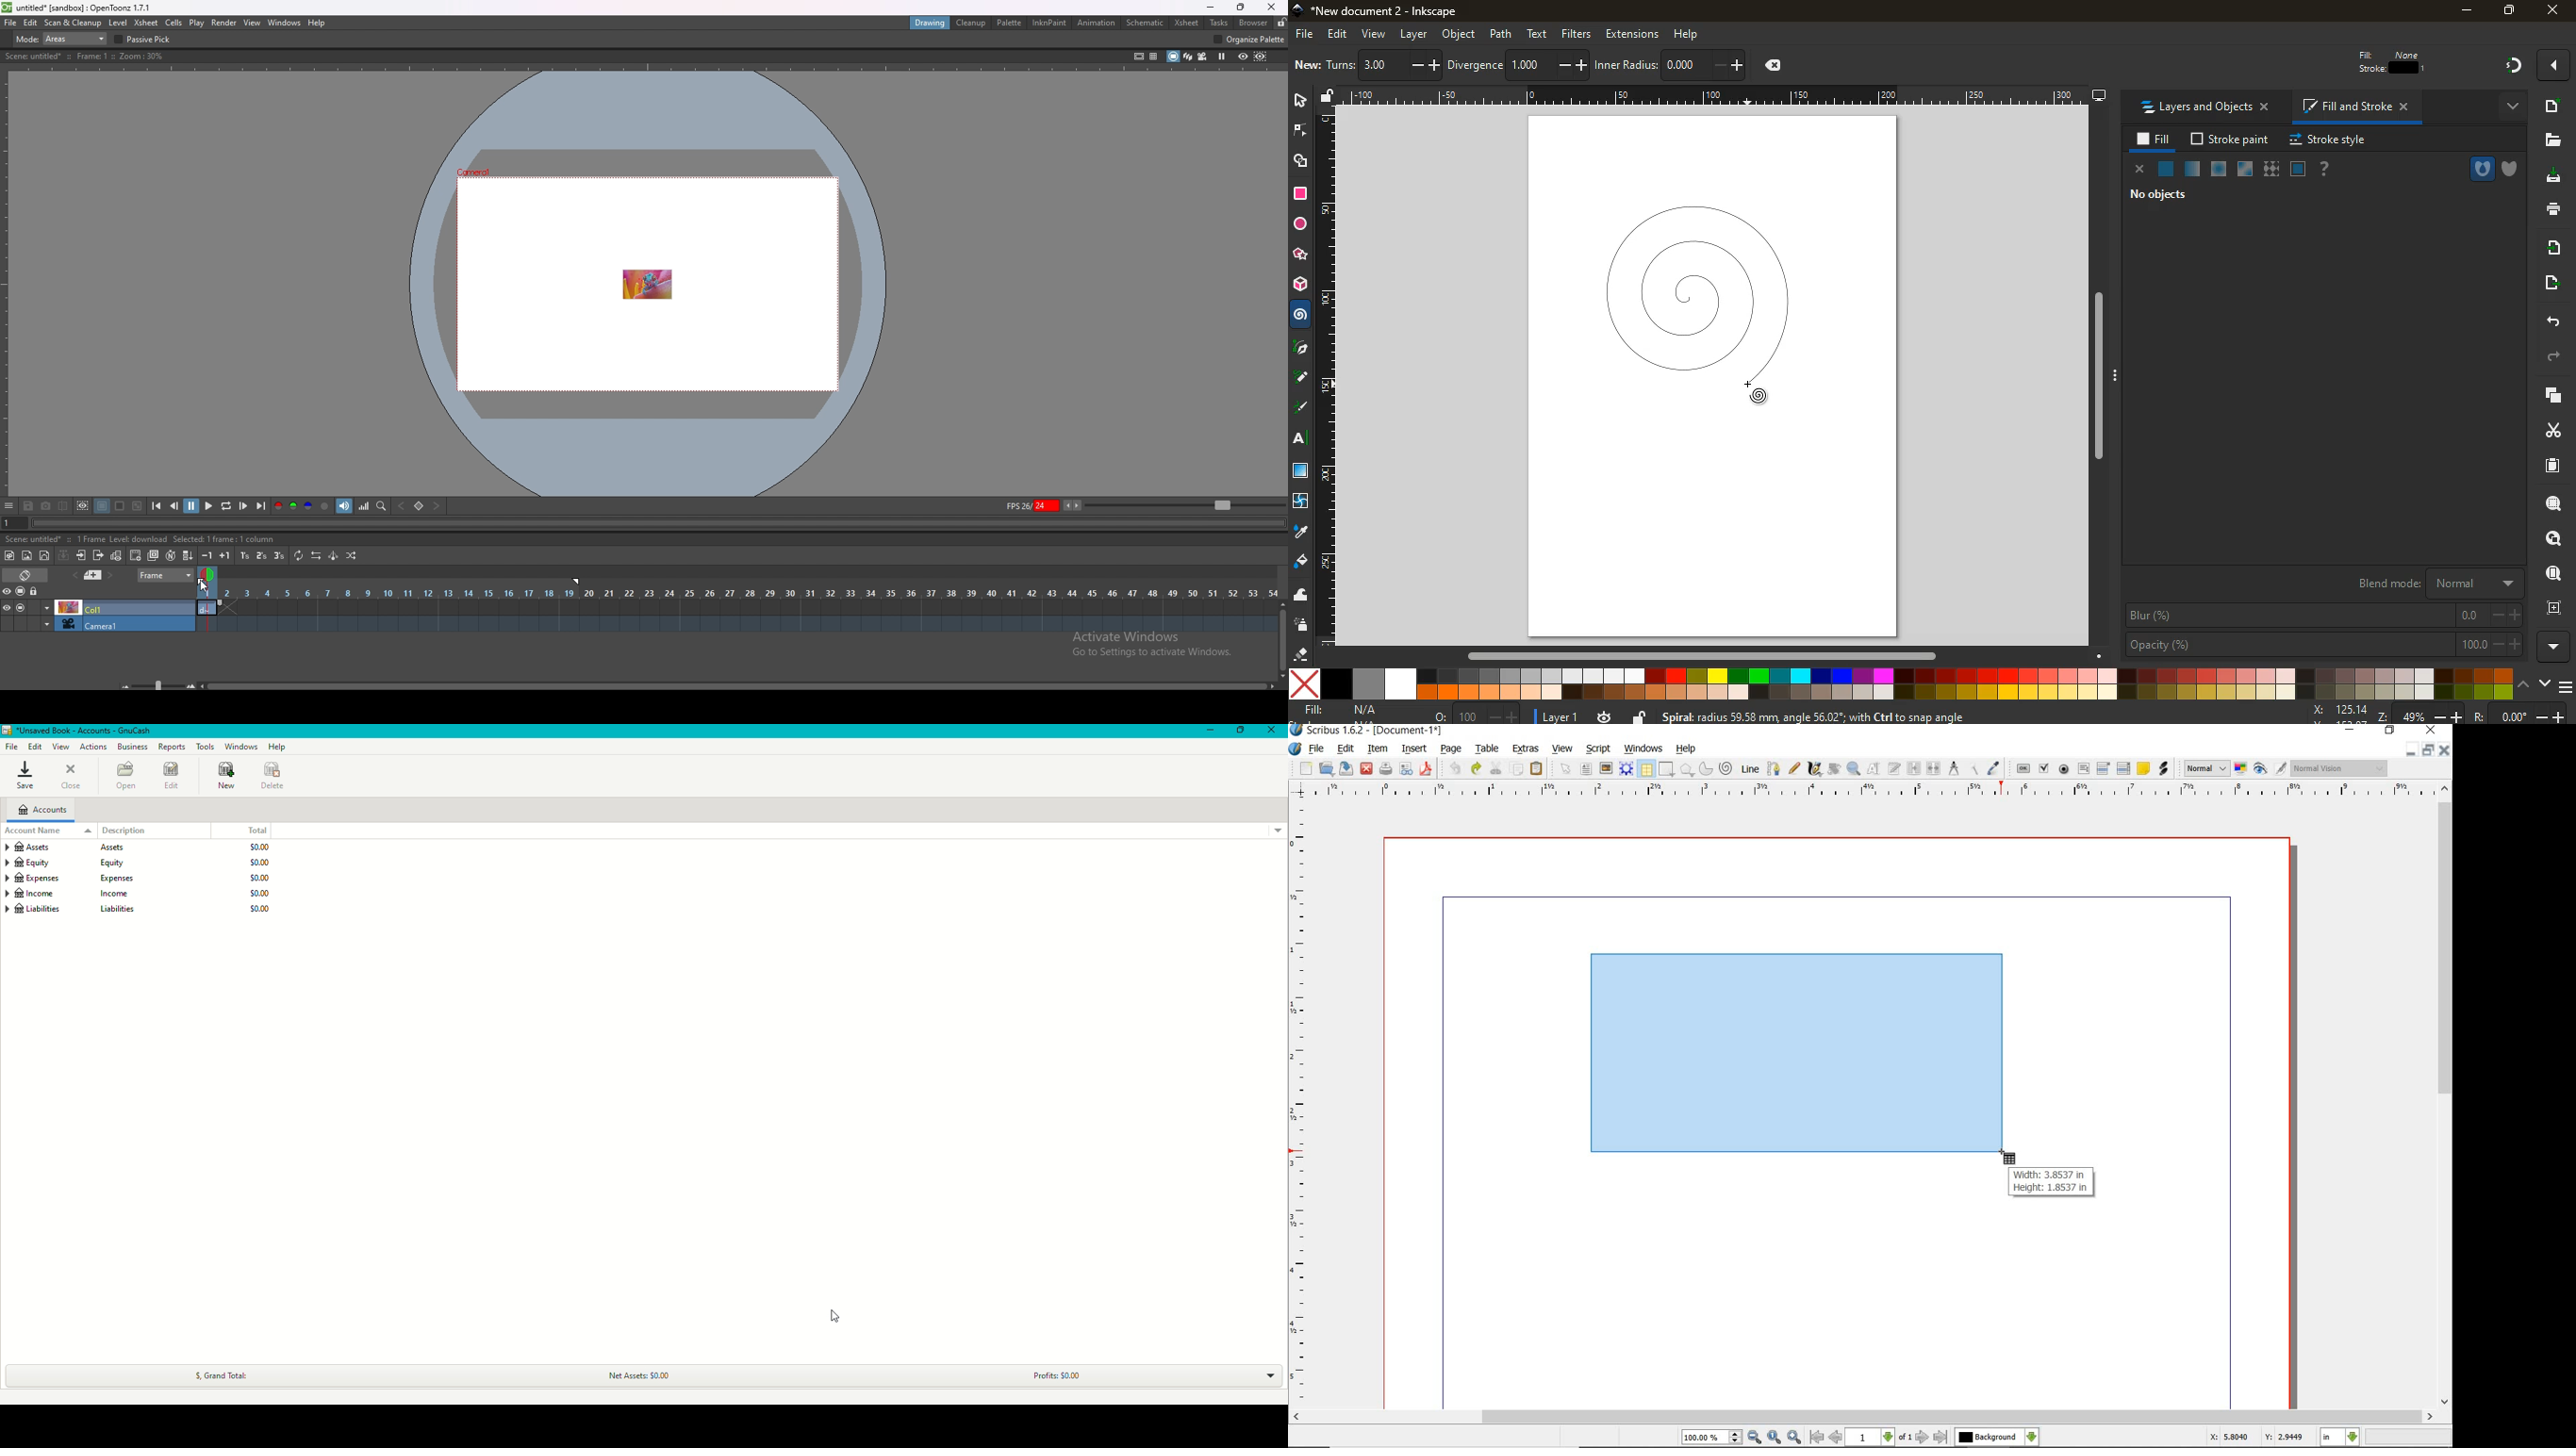  Describe the element at coordinates (1833, 770) in the screenshot. I see `rotate item` at that location.